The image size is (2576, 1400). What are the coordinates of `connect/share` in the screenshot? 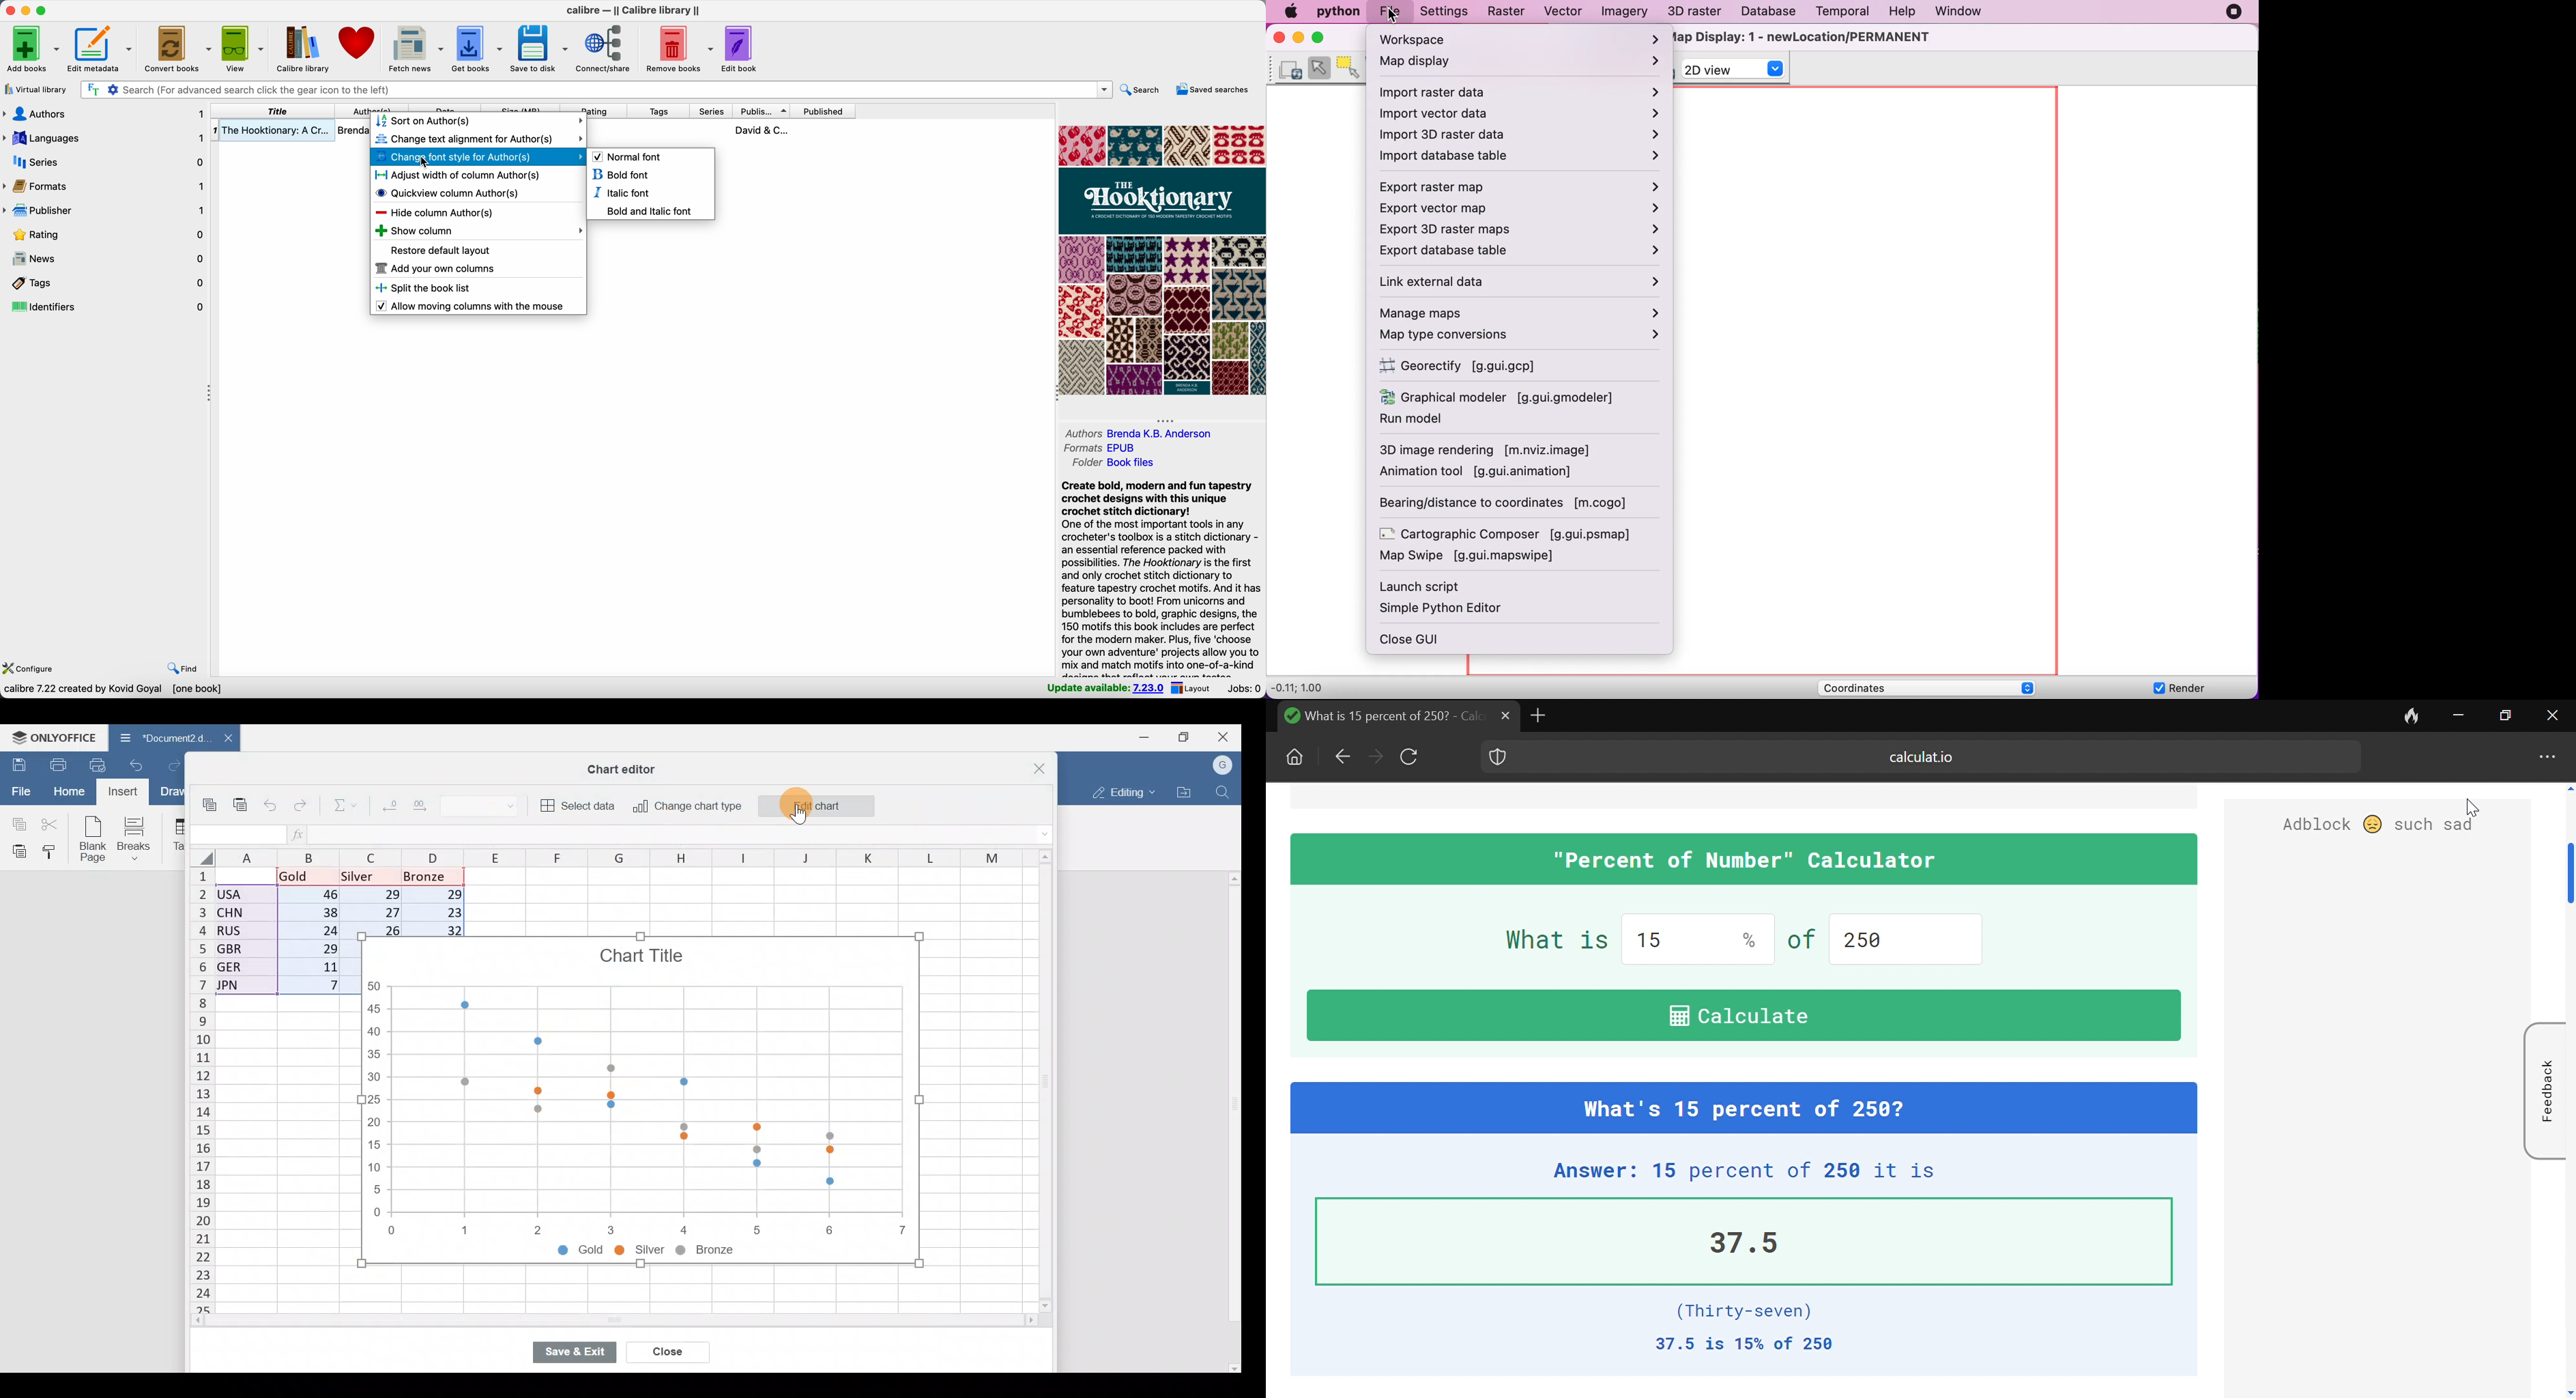 It's located at (606, 49).